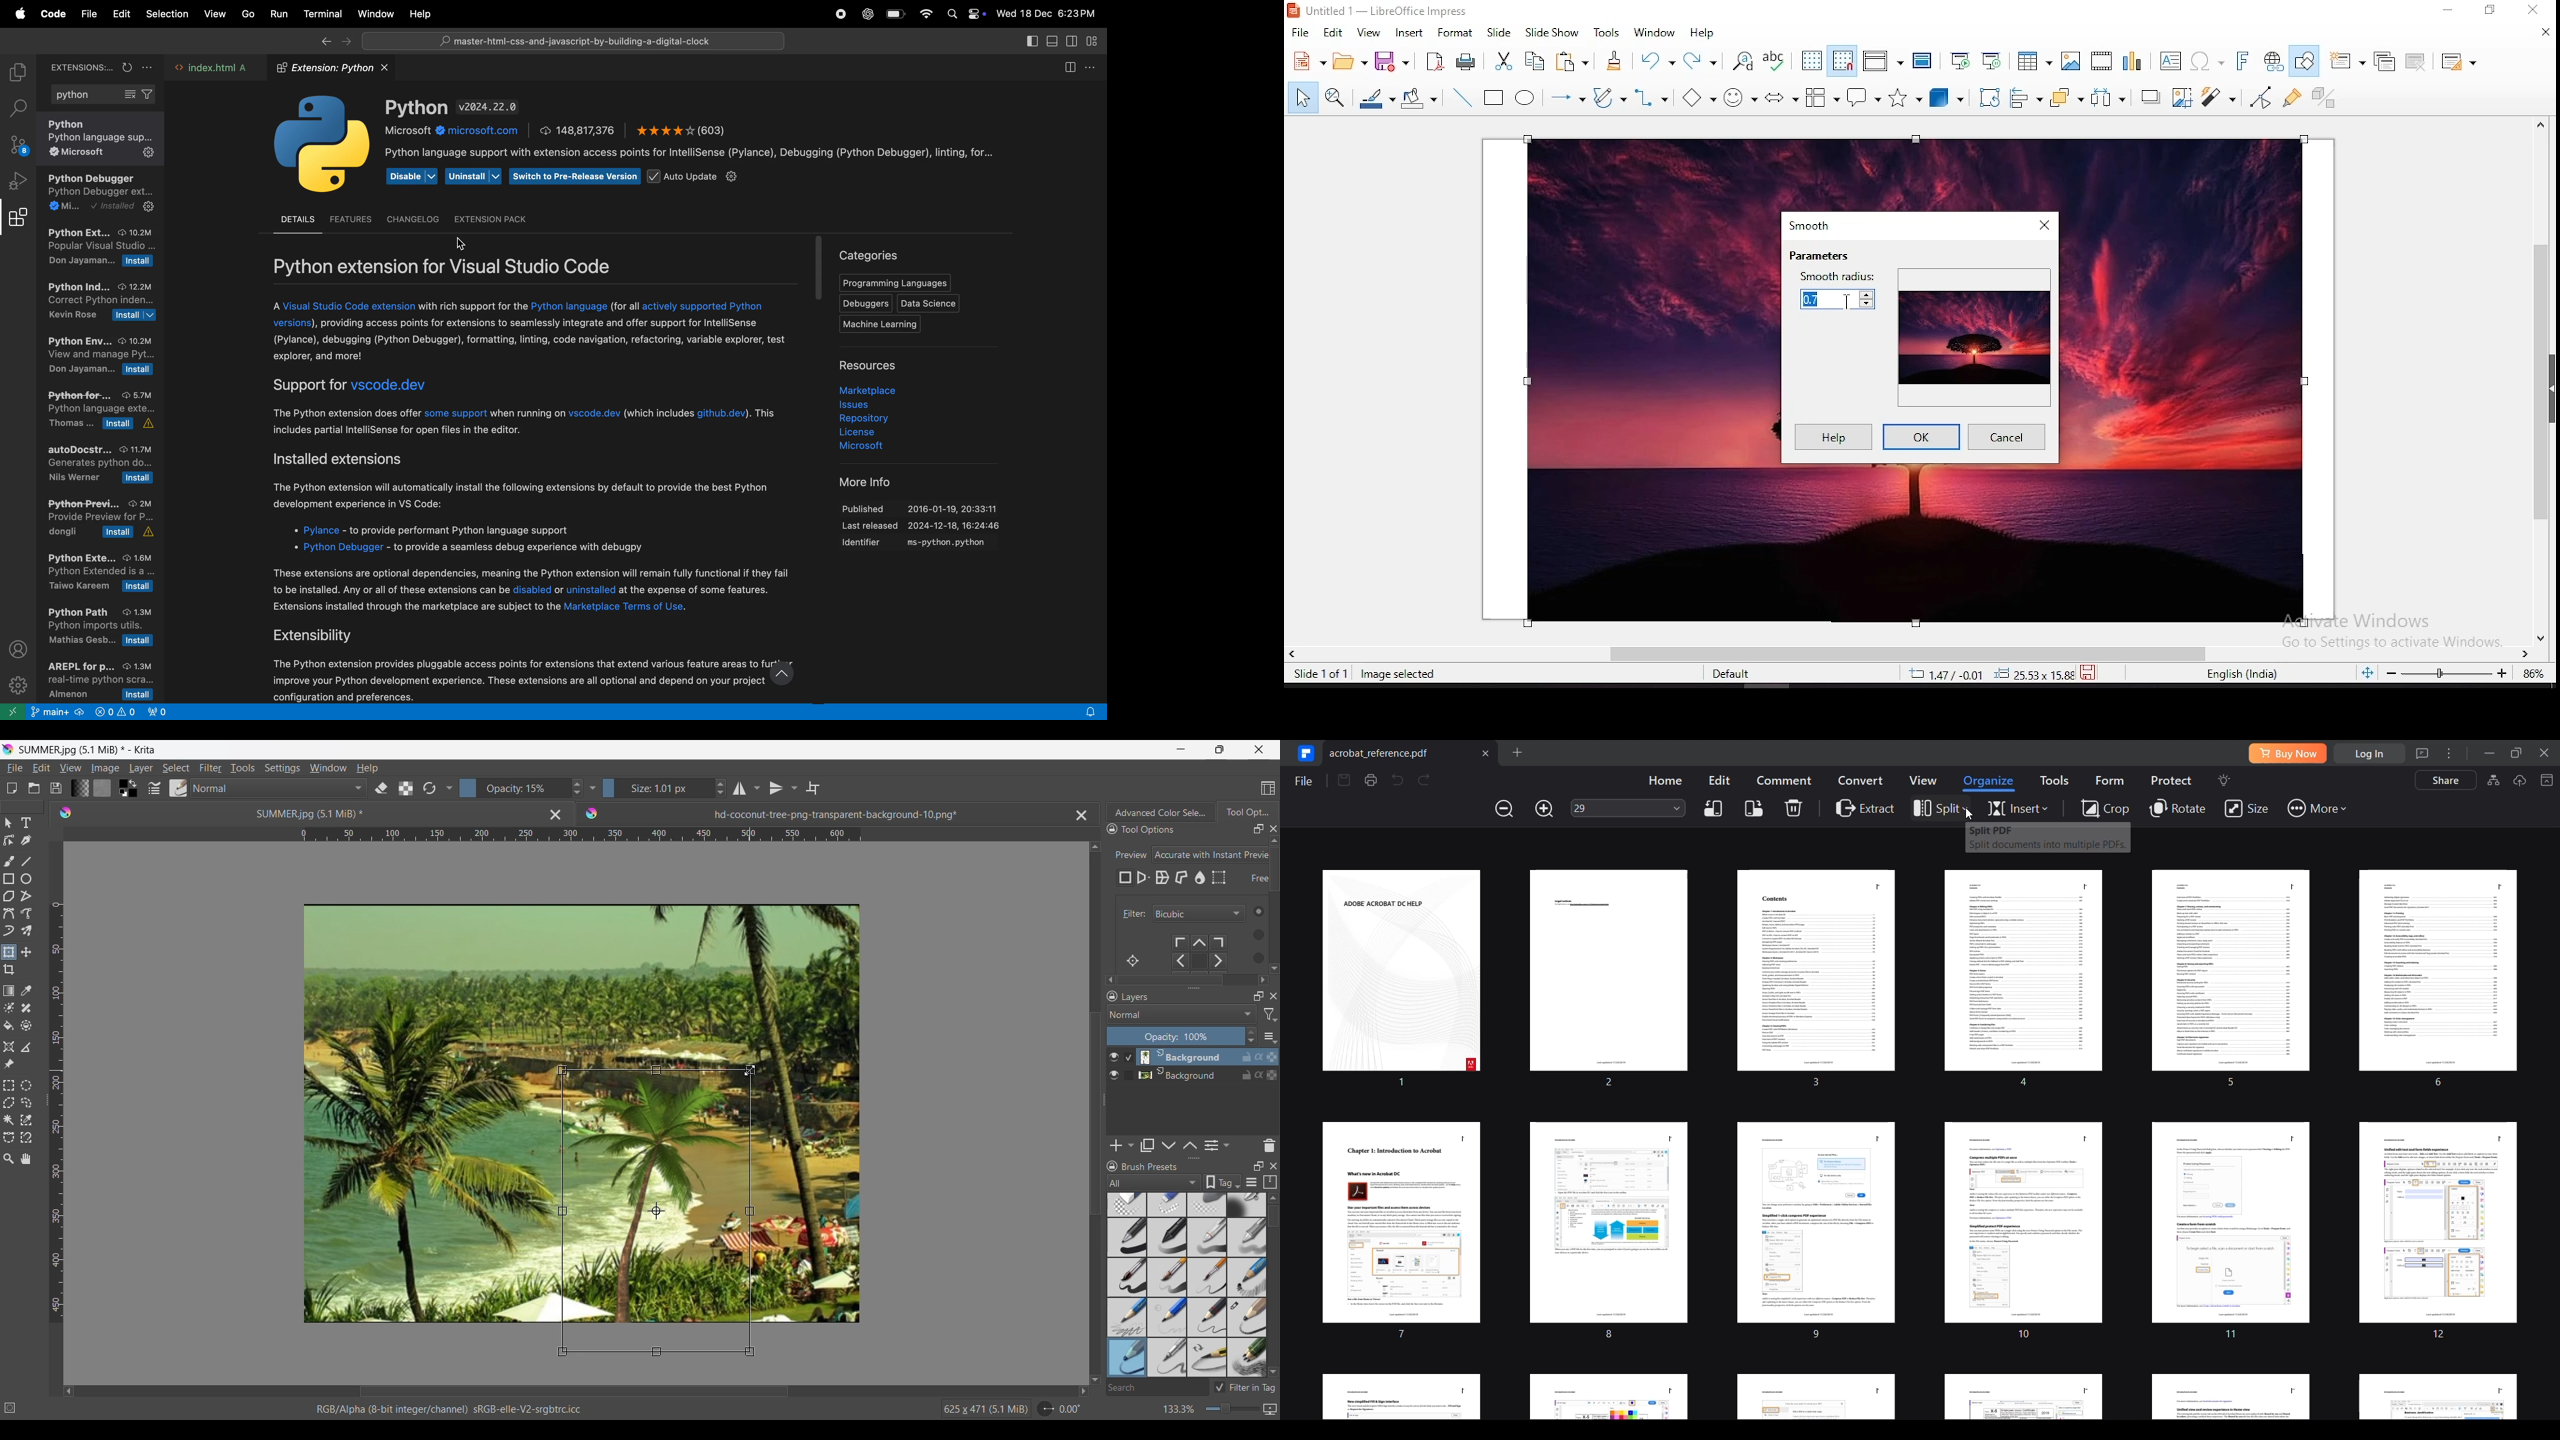 The width and height of the screenshot is (2576, 1456). I want to click on start from first slide, so click(1960, 59).